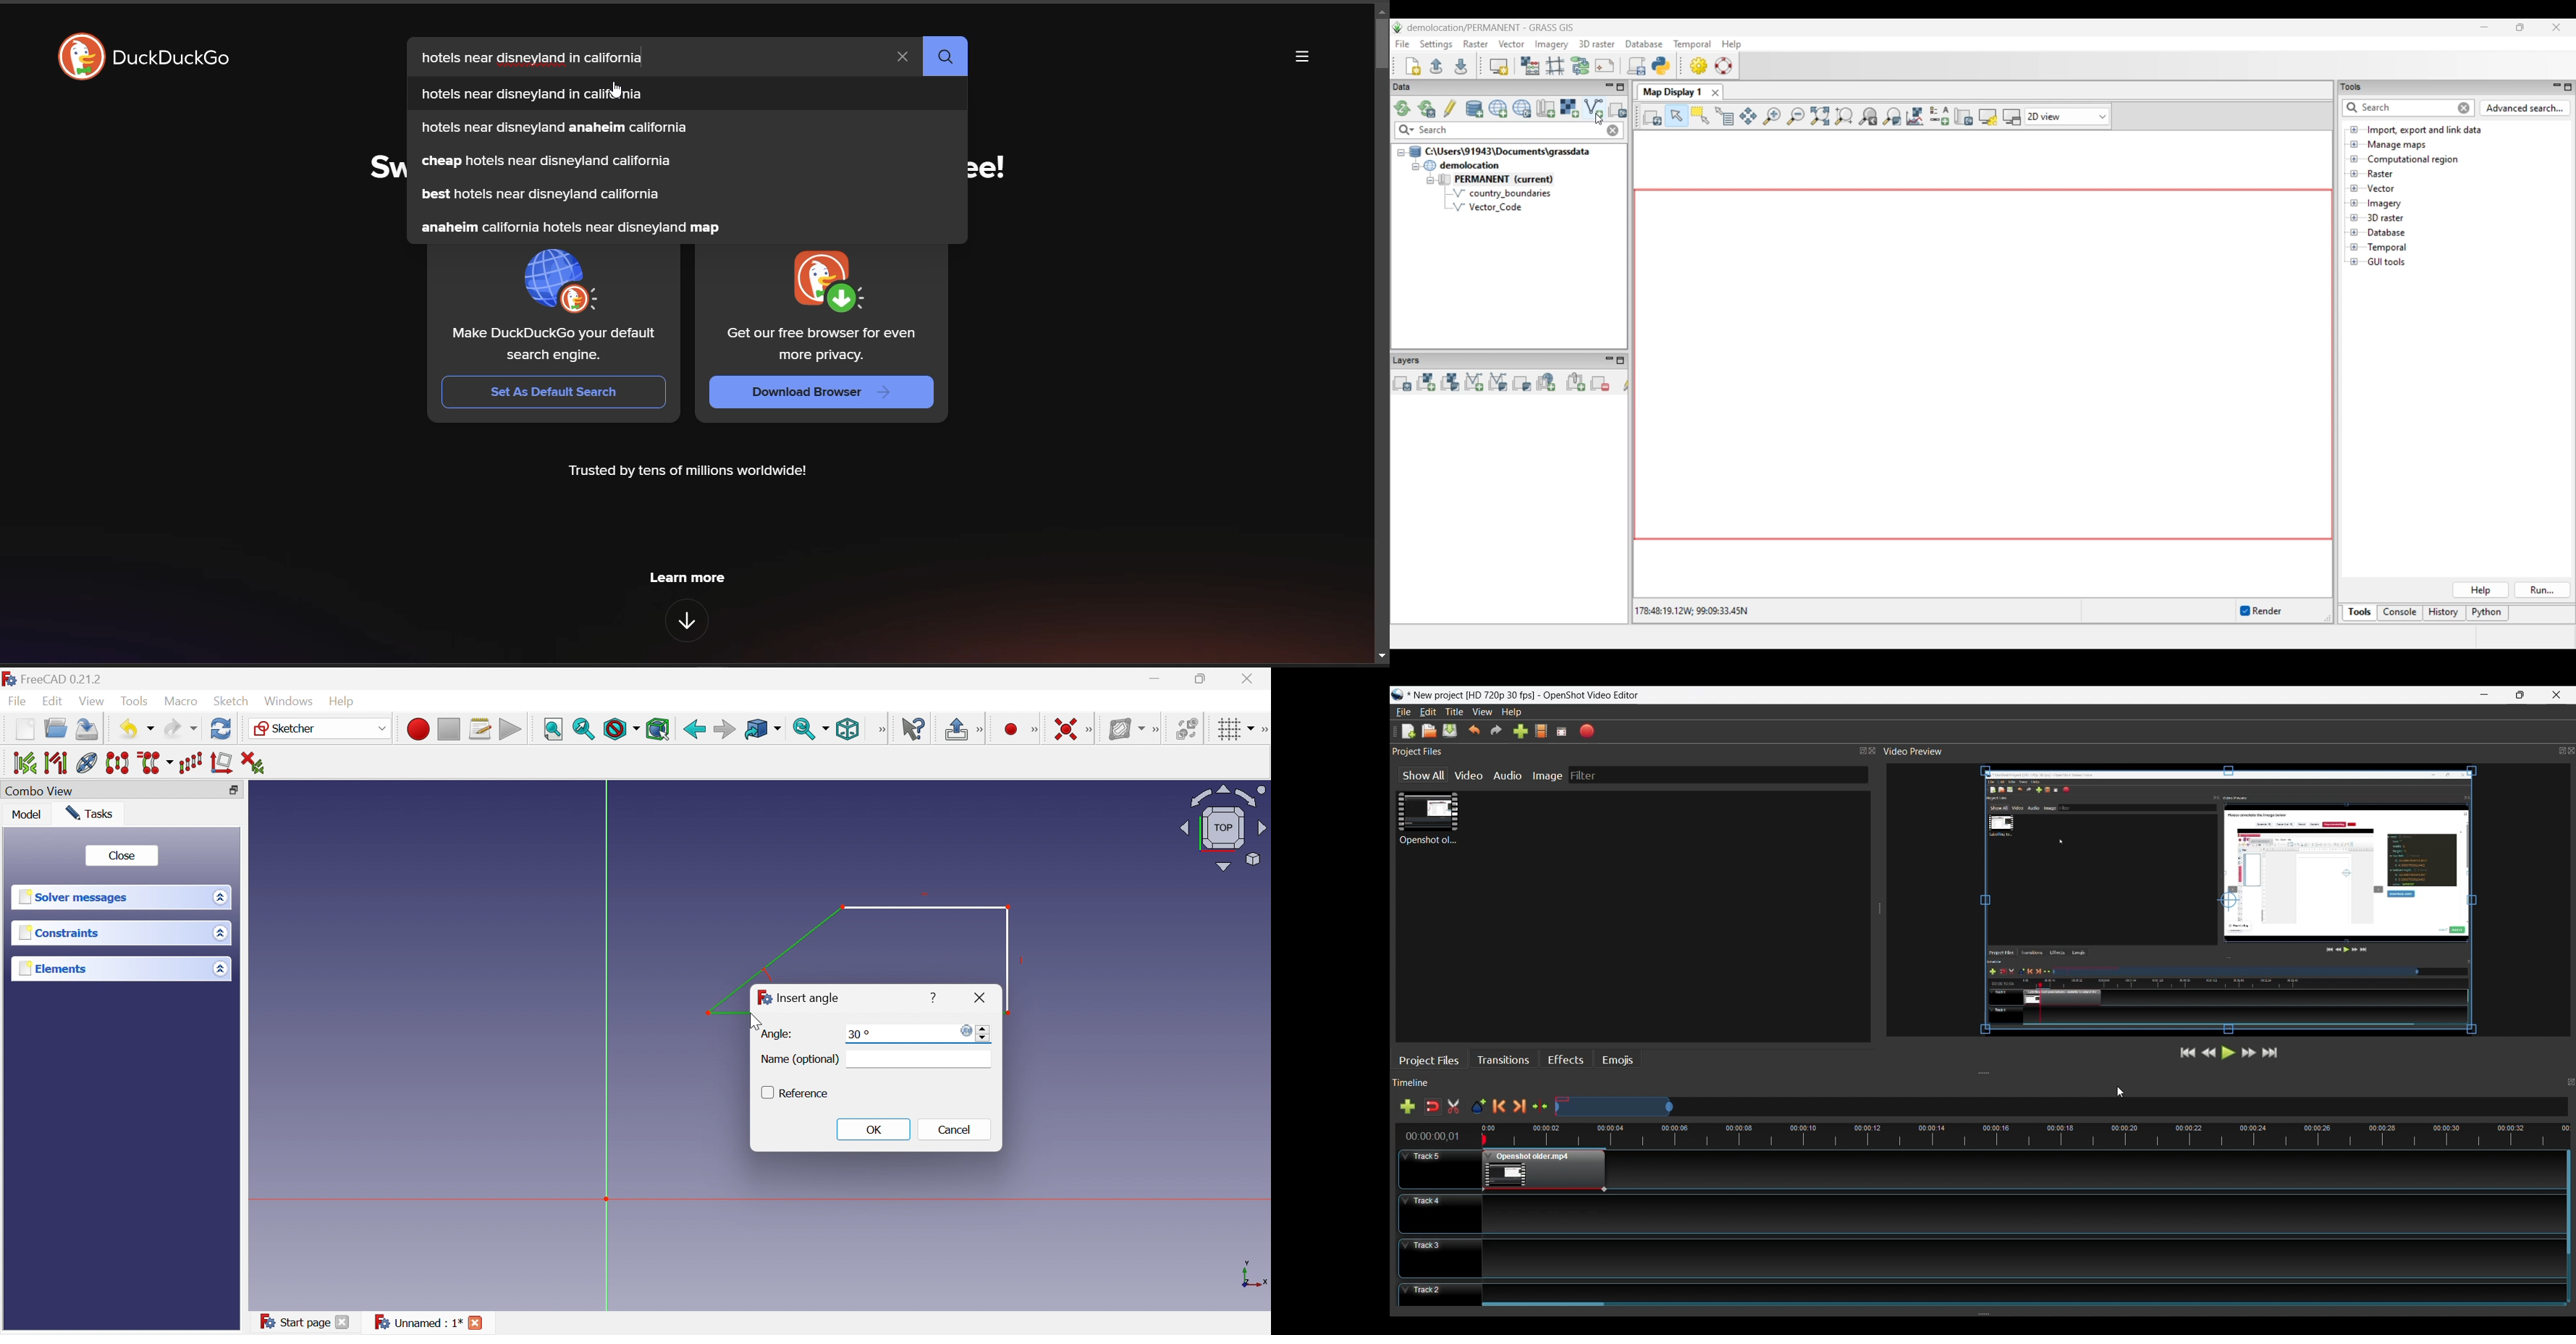 The width and height of the screenshot is (2576, 1344). I want to click on Redo, so click(179, 731).